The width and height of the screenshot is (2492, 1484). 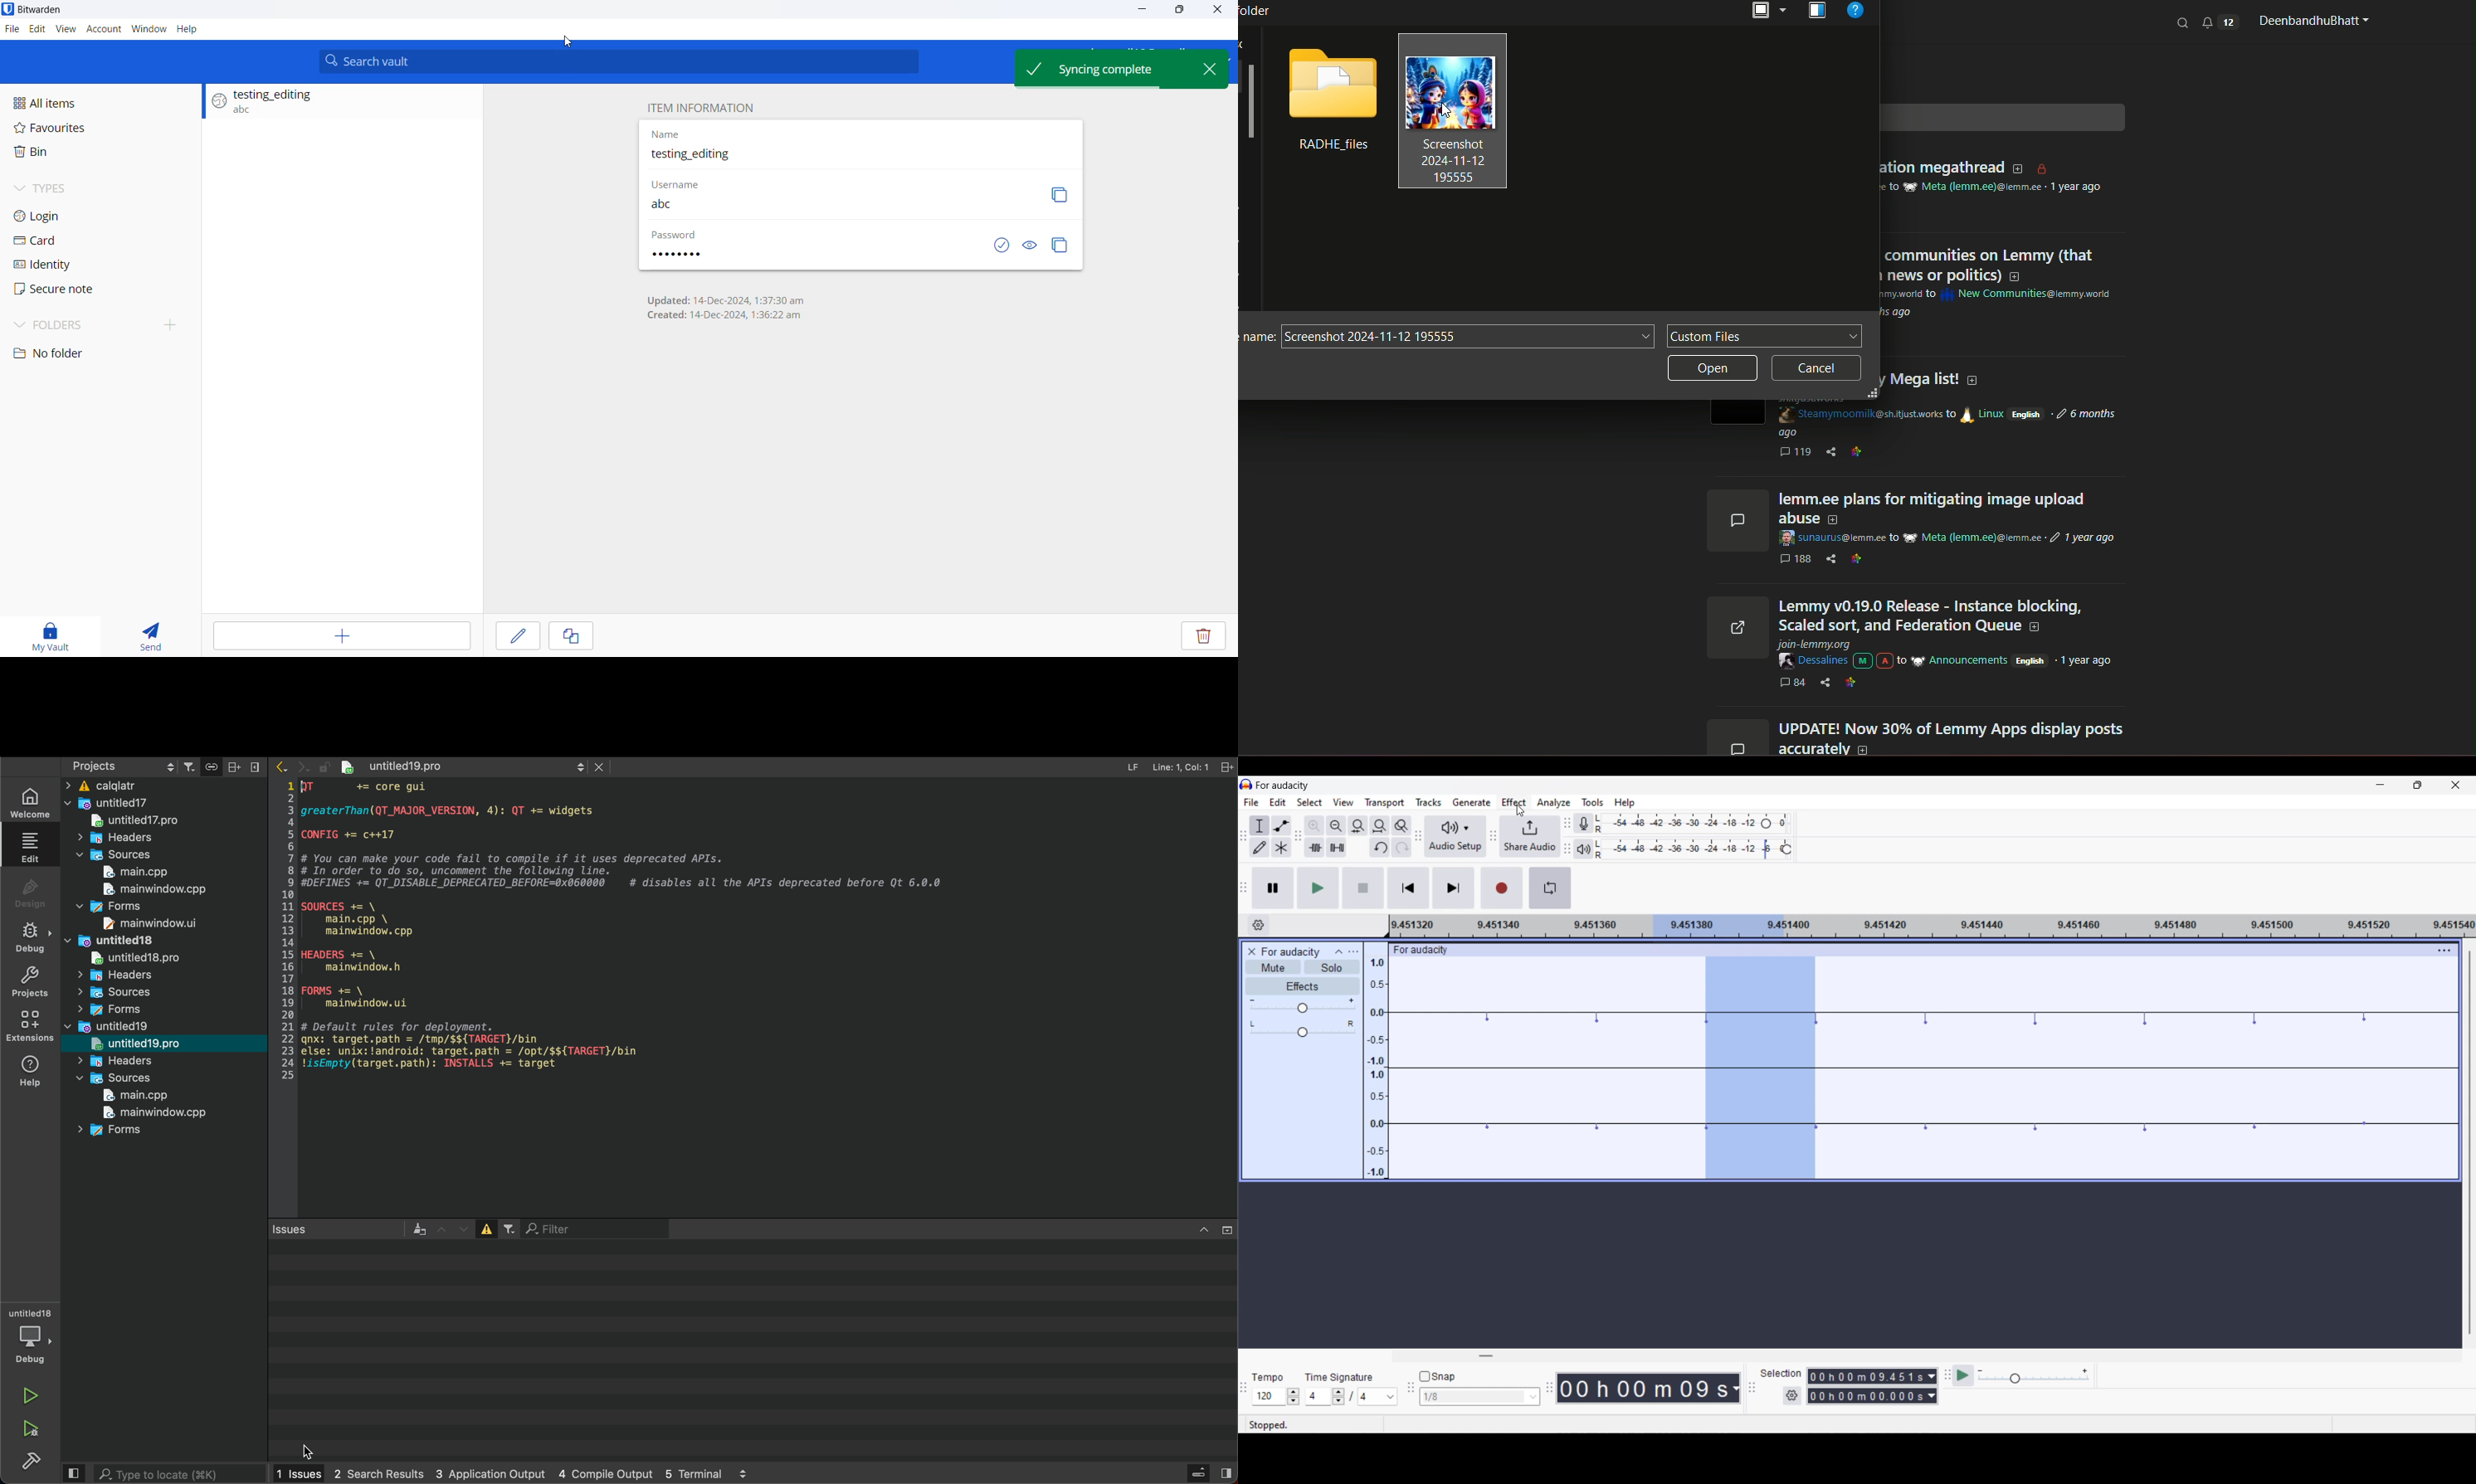 I want to click on 3 application output, so click(x=494, y=1472).